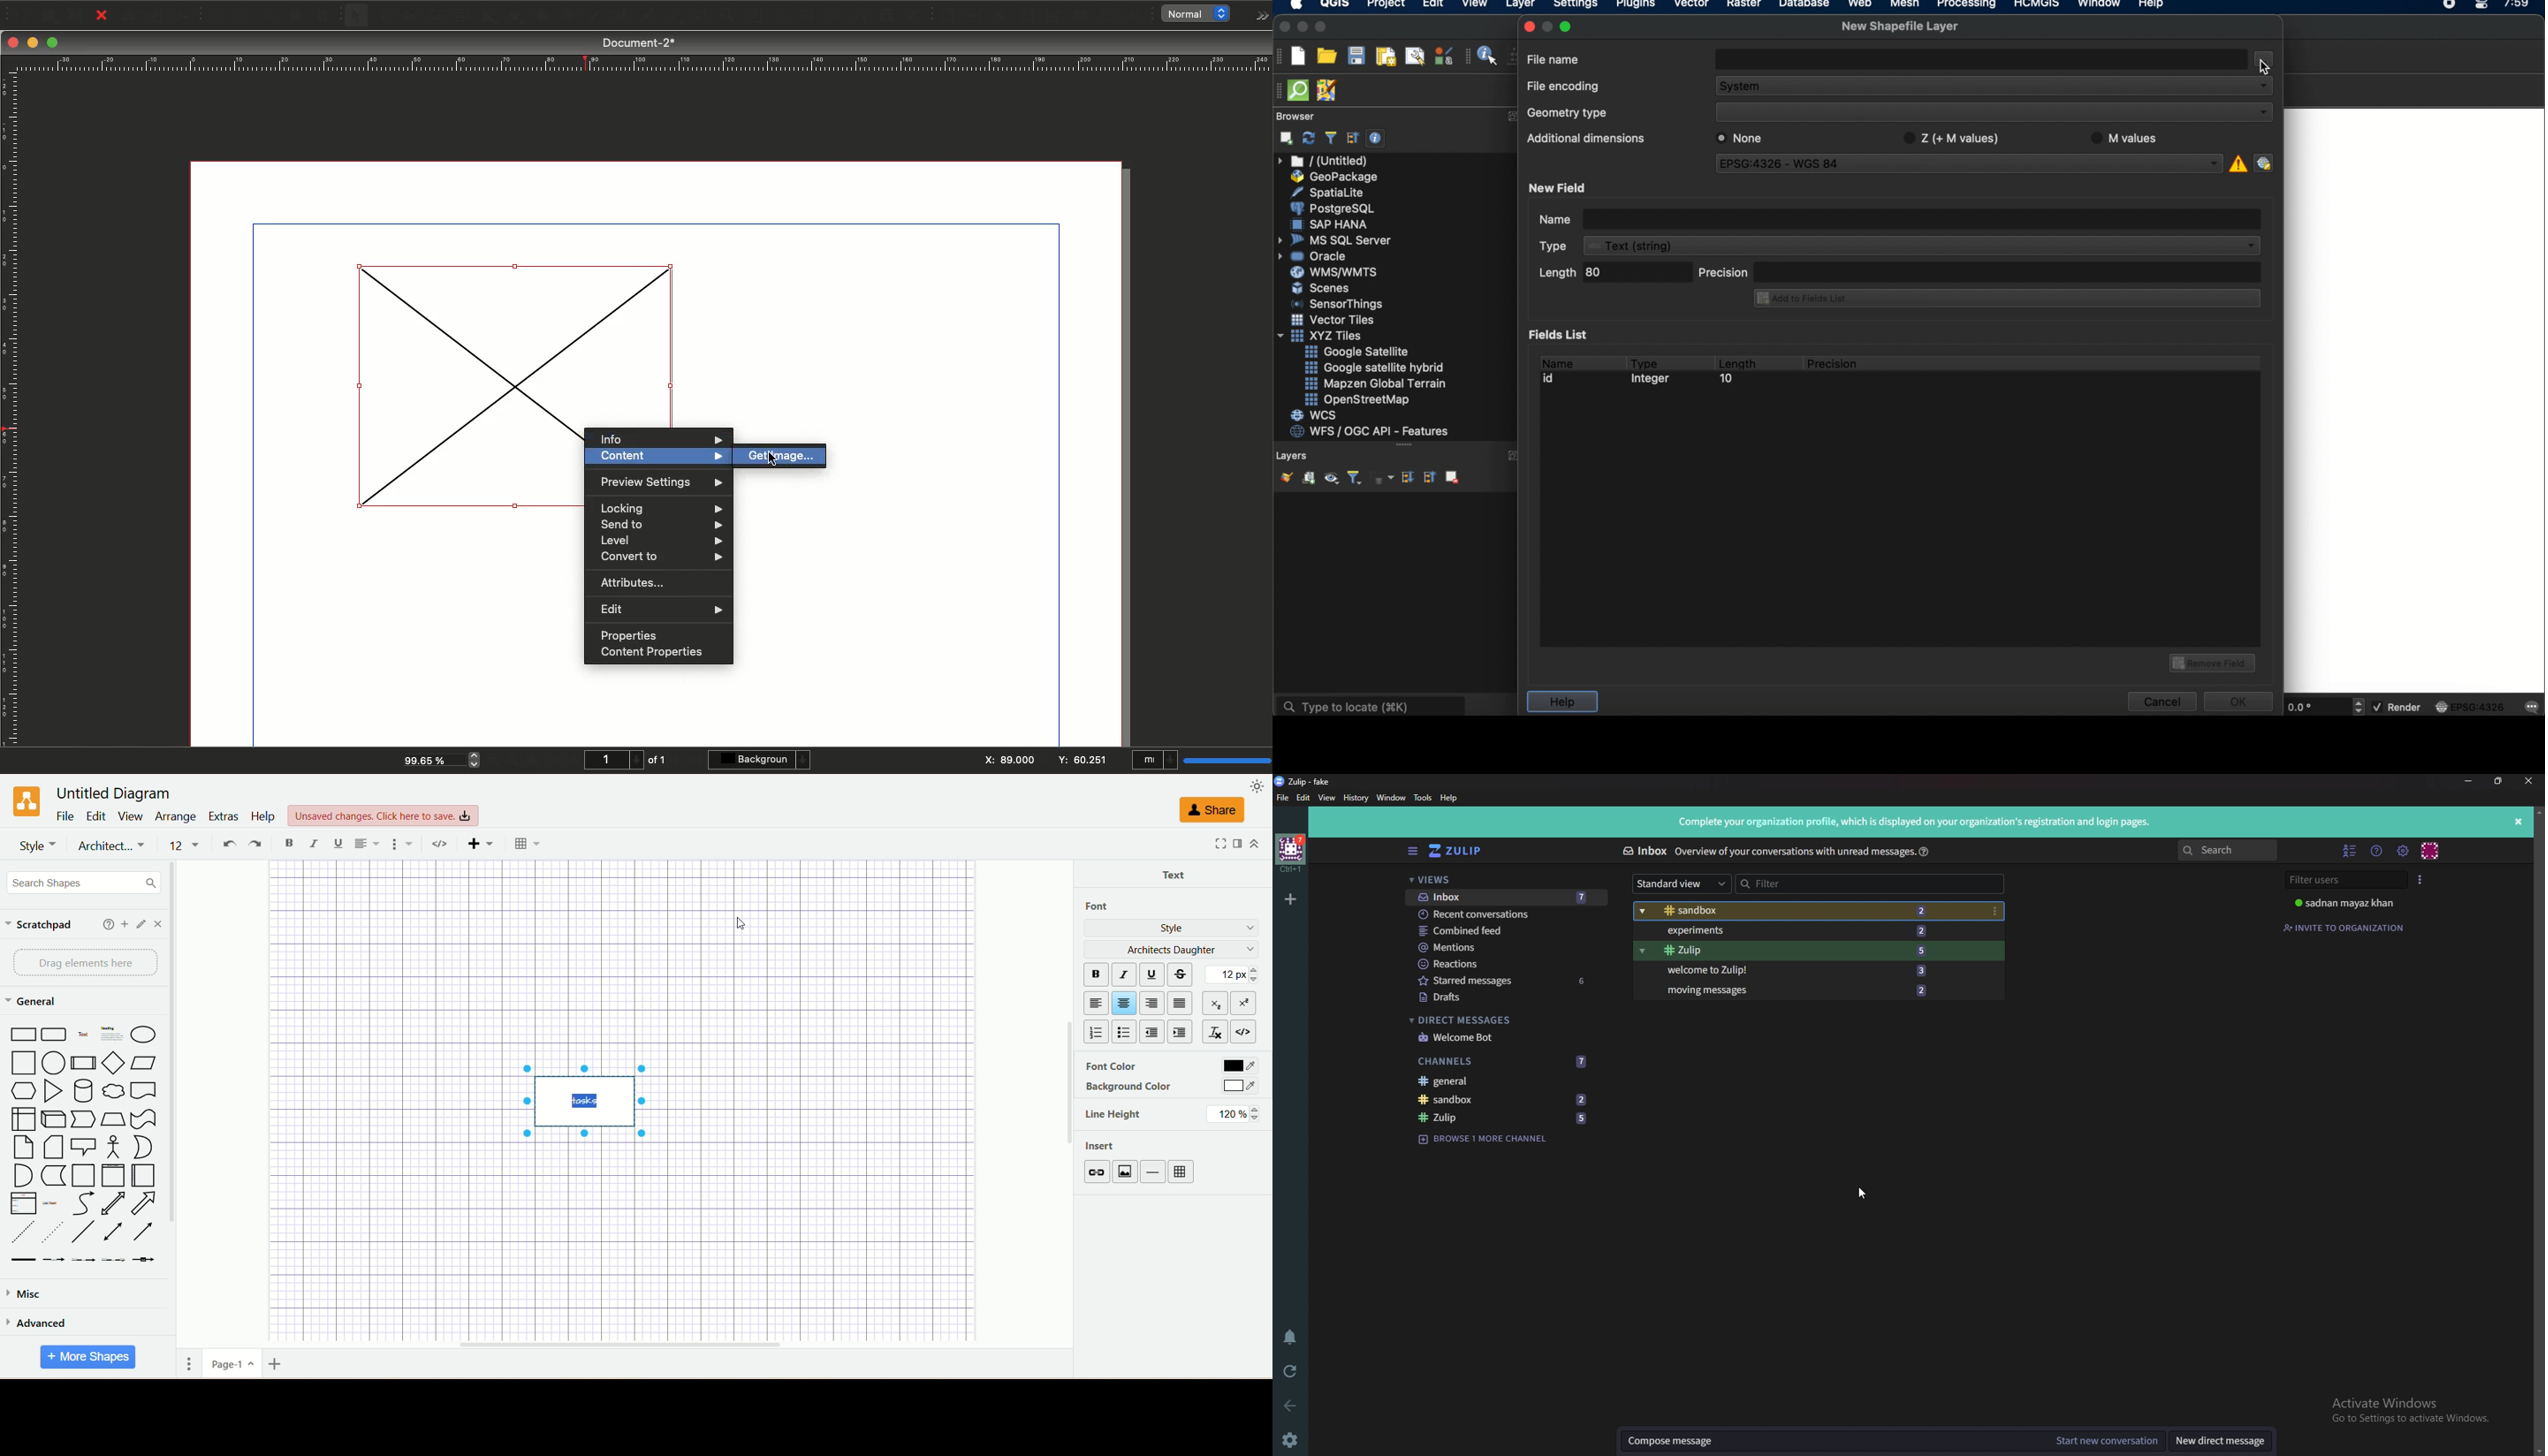  I want to click on workspace, so click(2416, 400).